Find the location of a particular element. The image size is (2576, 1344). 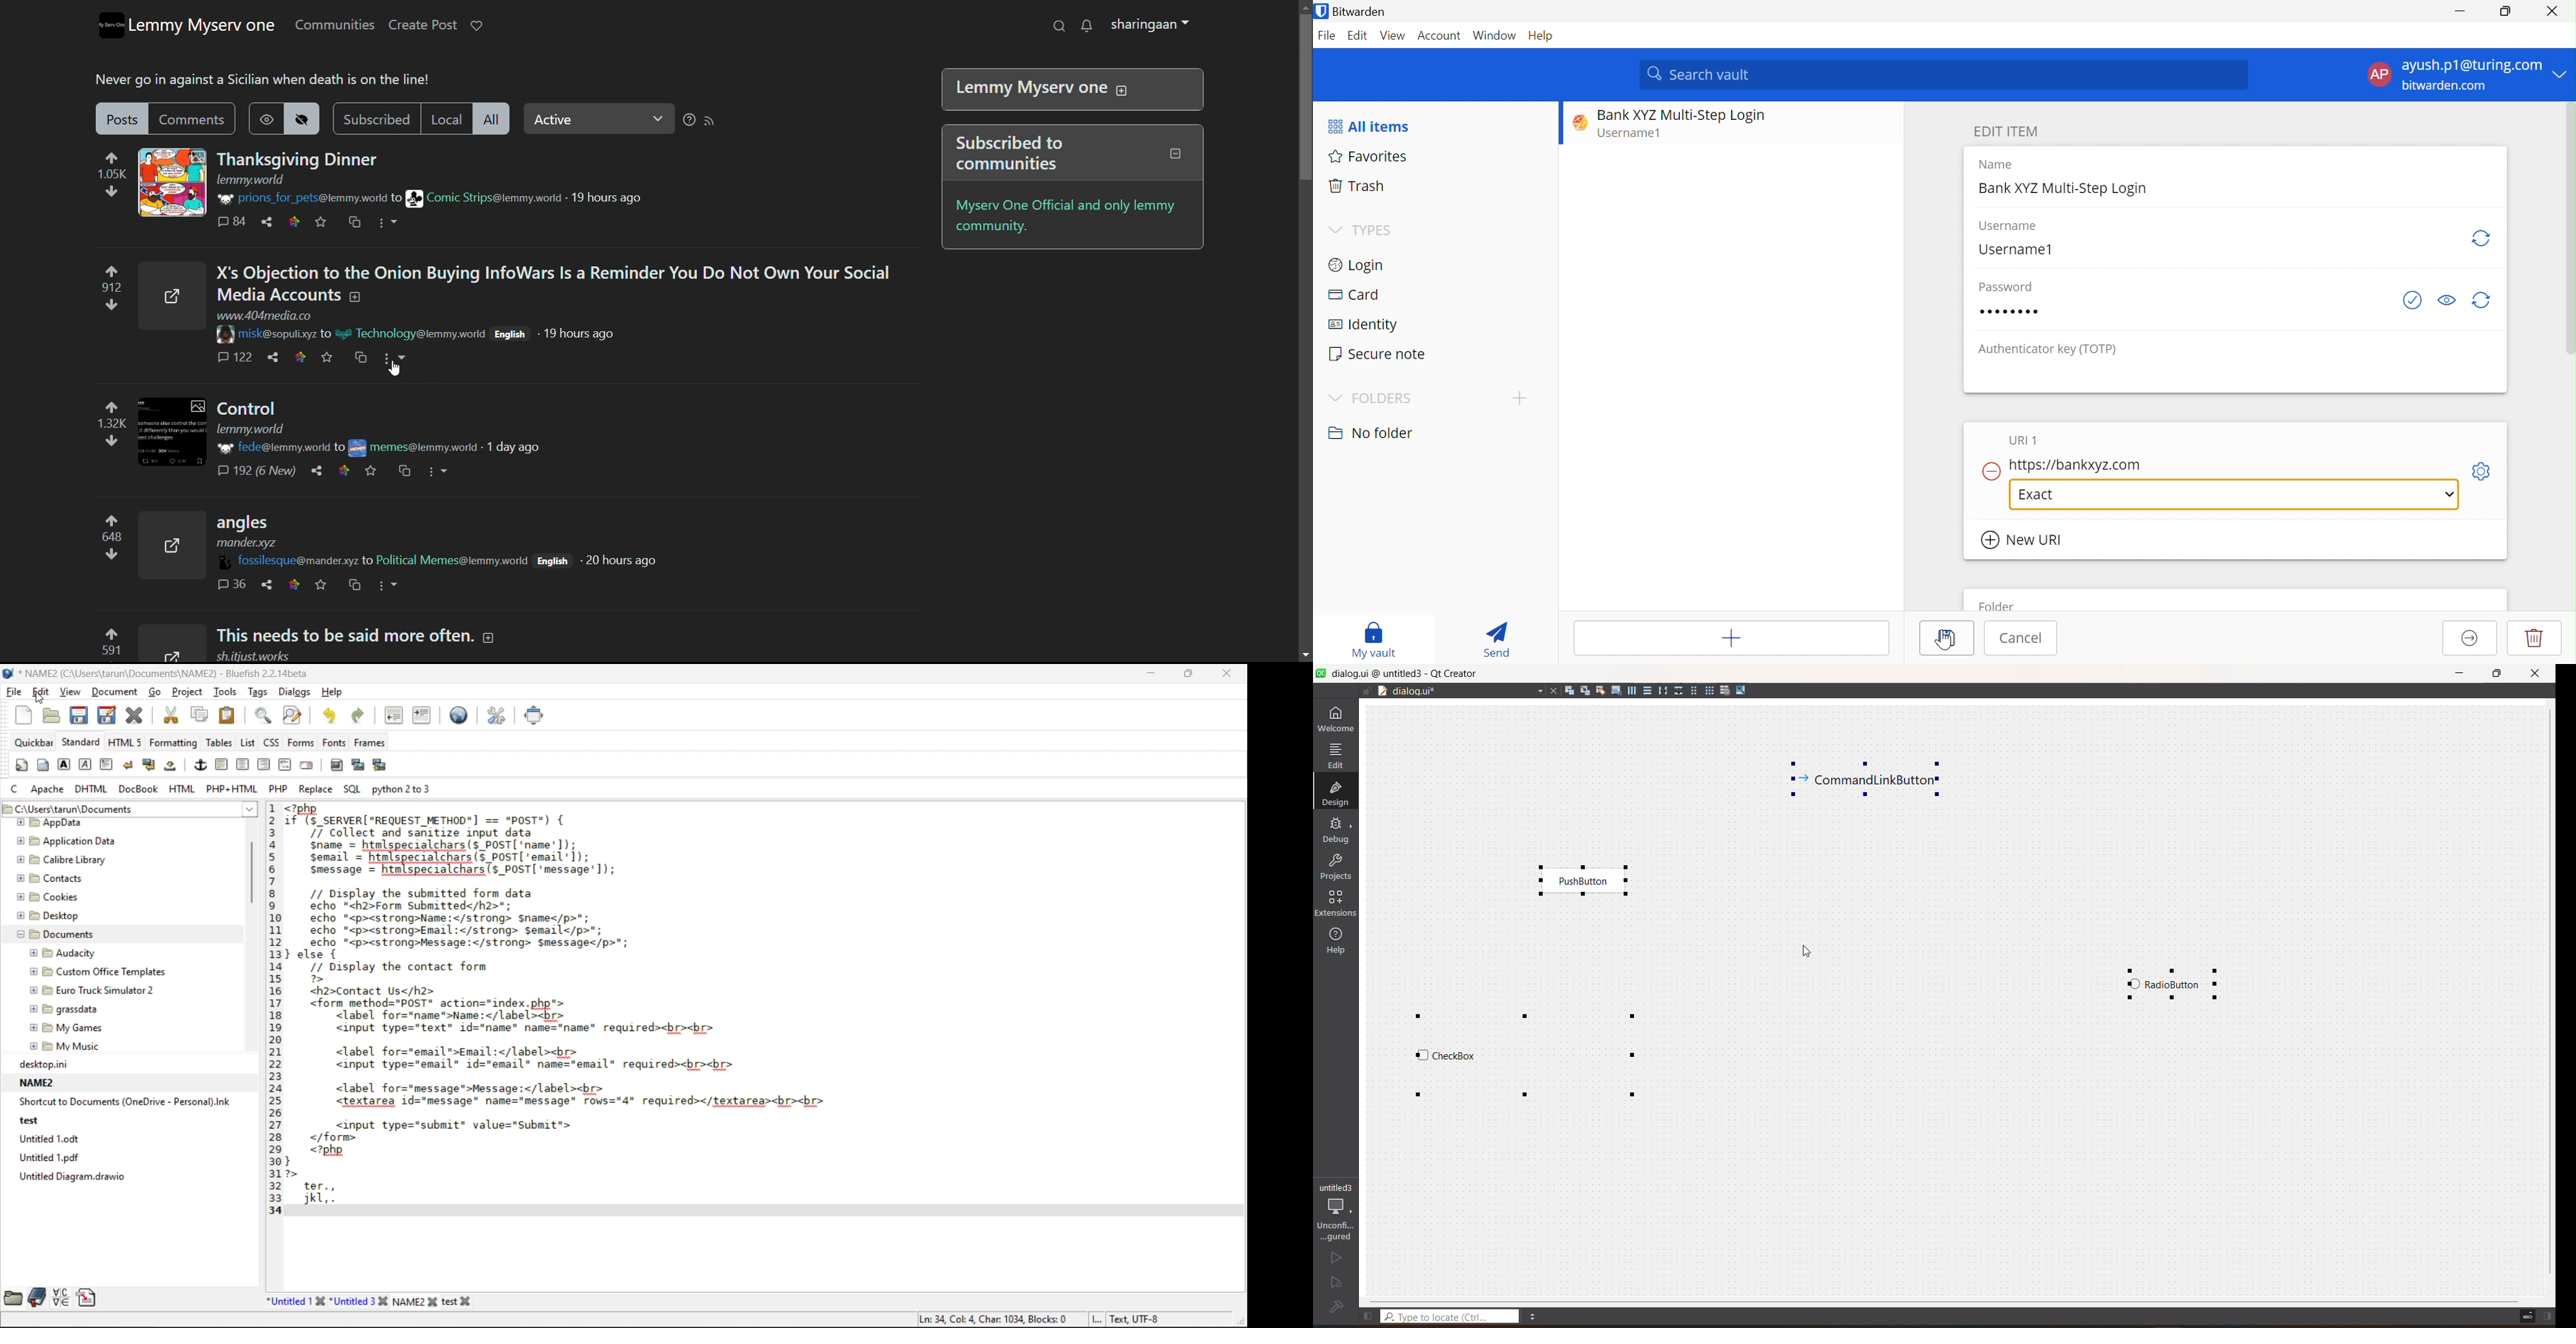

link is located at coordinates (297, 358).